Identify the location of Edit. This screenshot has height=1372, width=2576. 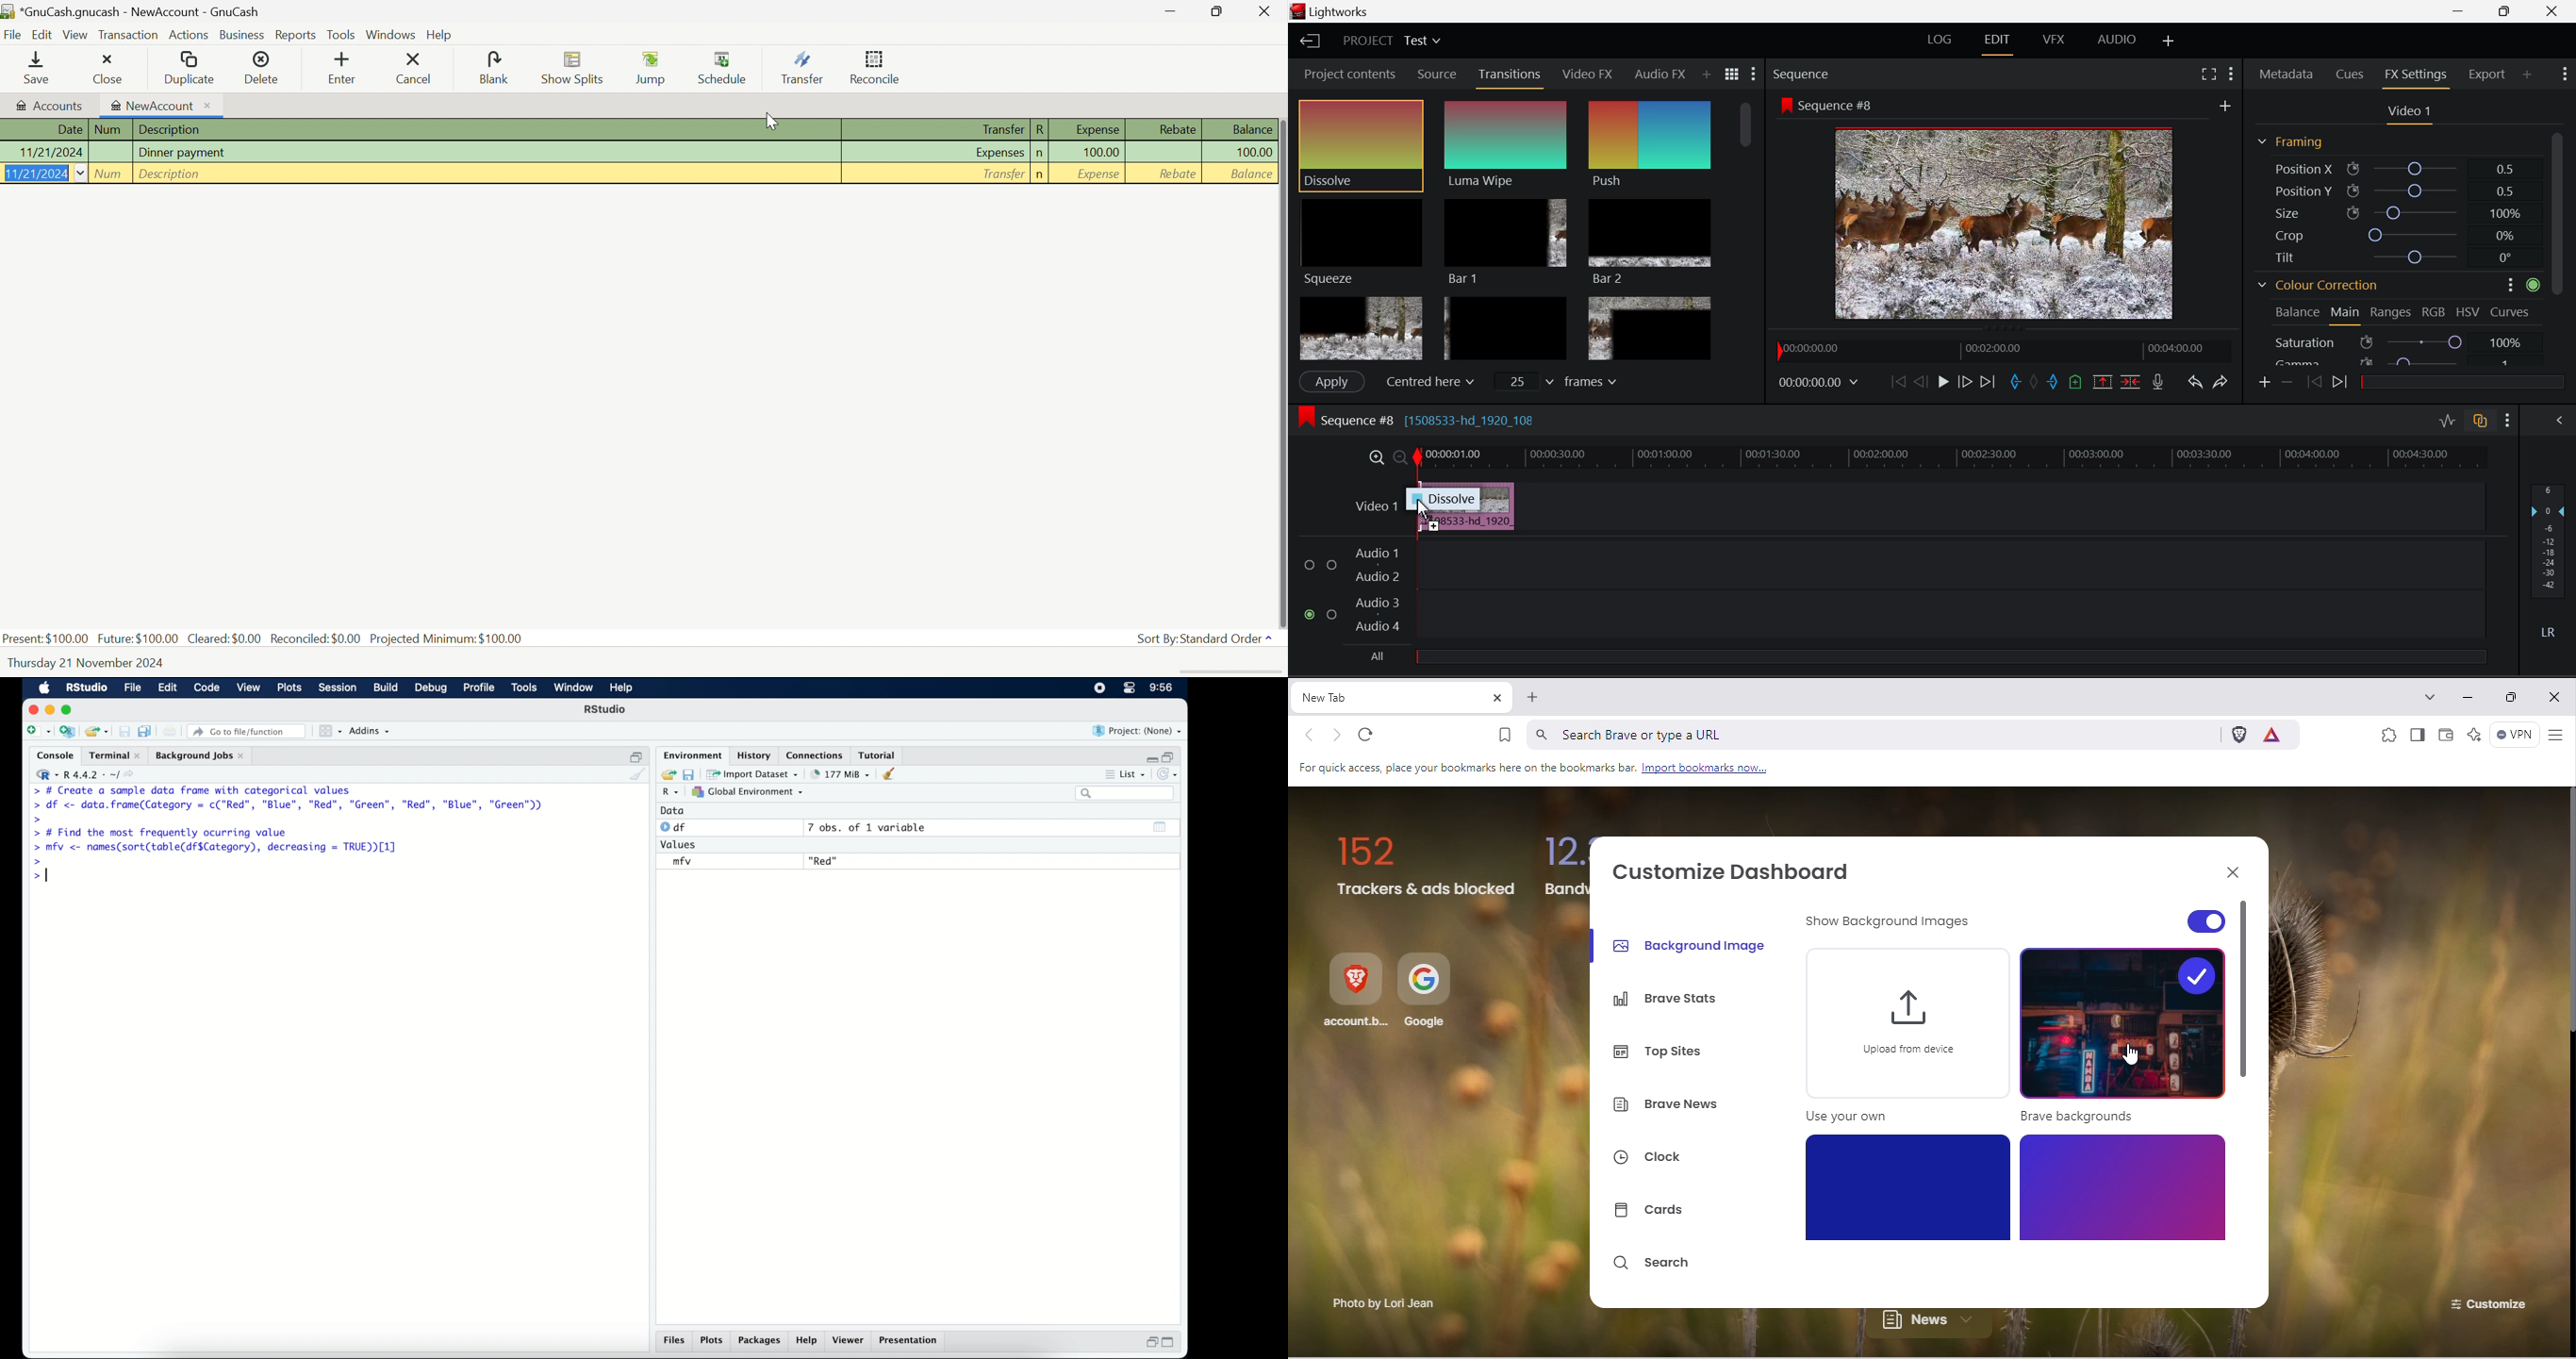
(41, 34).